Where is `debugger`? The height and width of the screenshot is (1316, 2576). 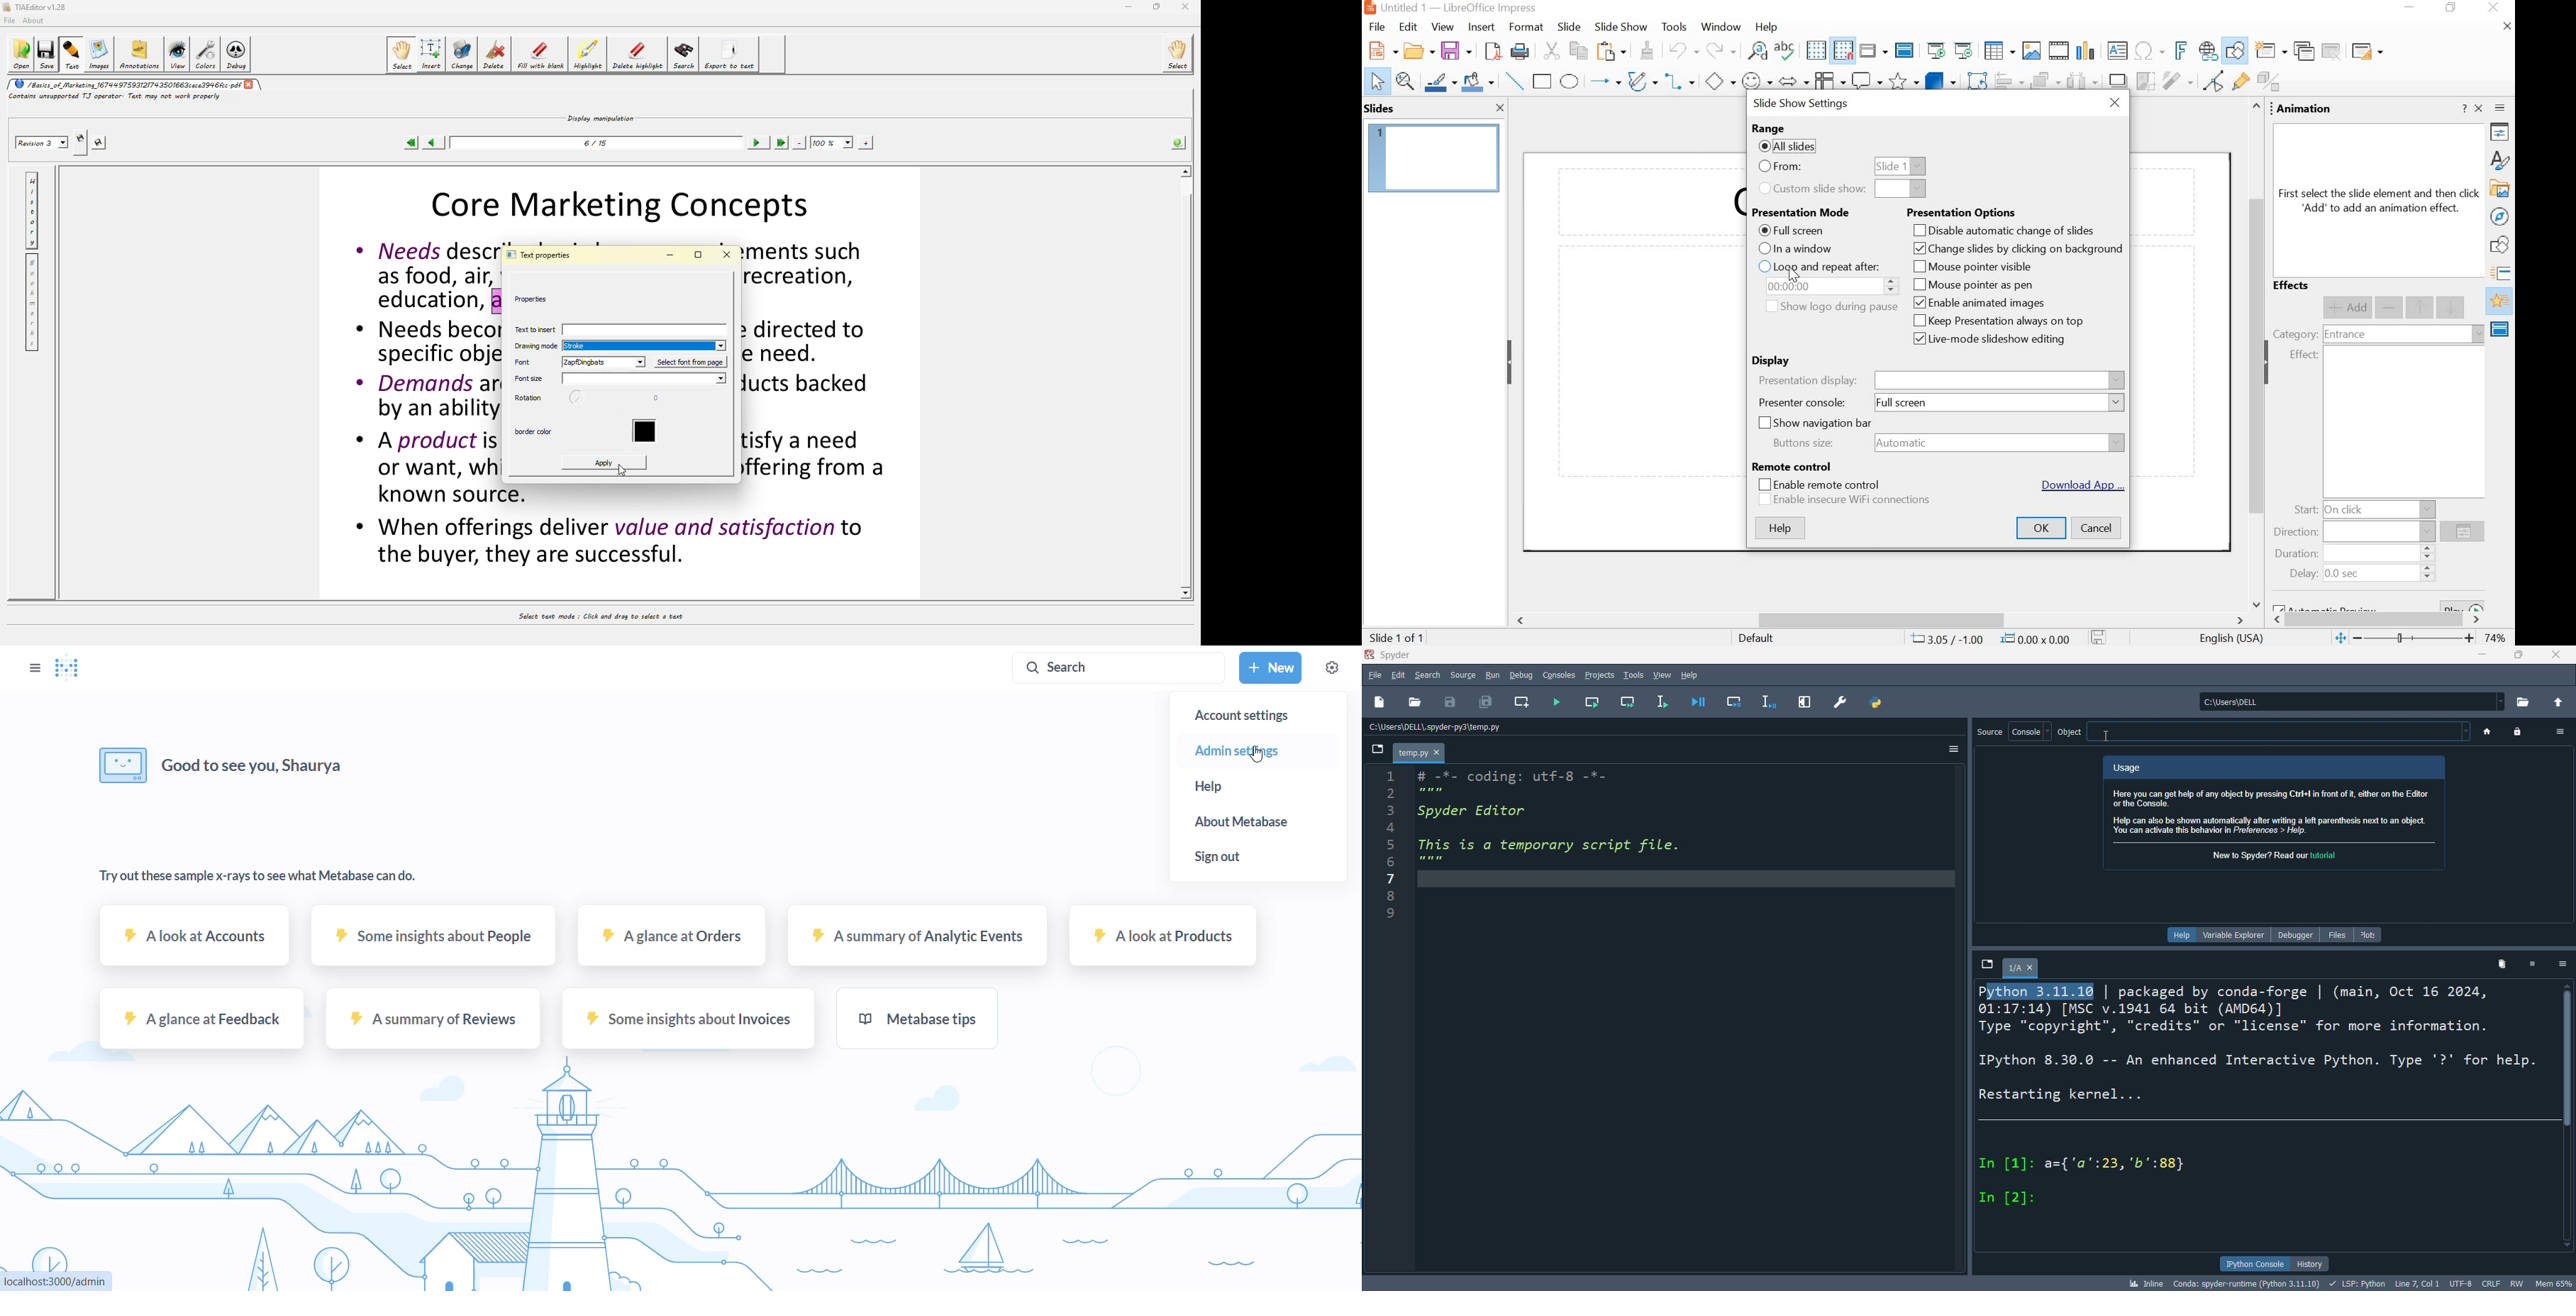 debugger is located at coordinates (2292, 936).